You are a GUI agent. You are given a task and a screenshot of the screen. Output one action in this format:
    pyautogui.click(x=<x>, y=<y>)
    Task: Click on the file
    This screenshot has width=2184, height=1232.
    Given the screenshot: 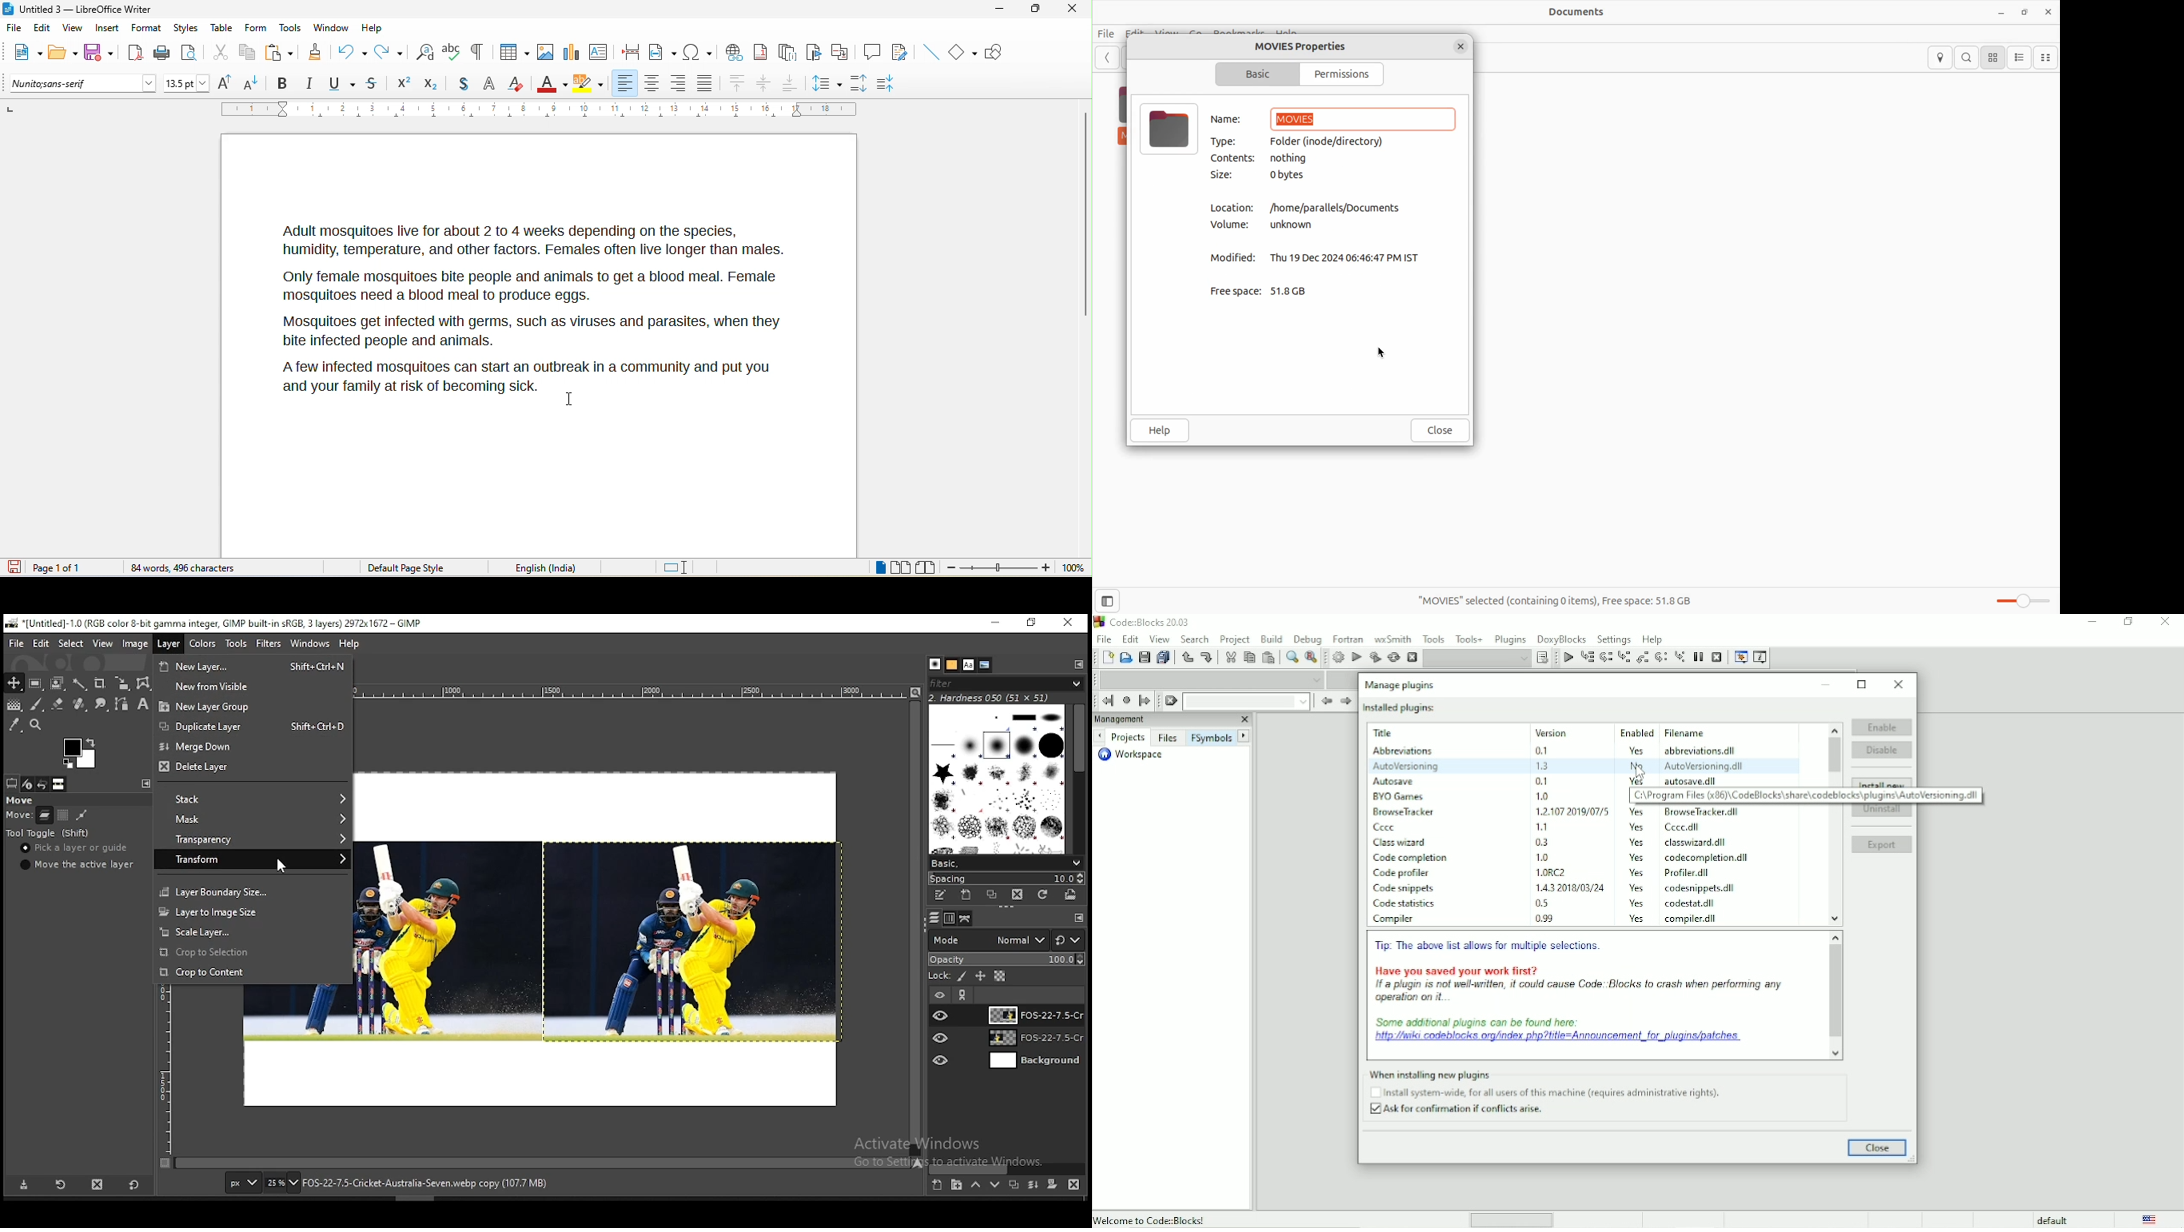 What is the action you would take?
    pyautogui.click(x=1708, y=751)
    